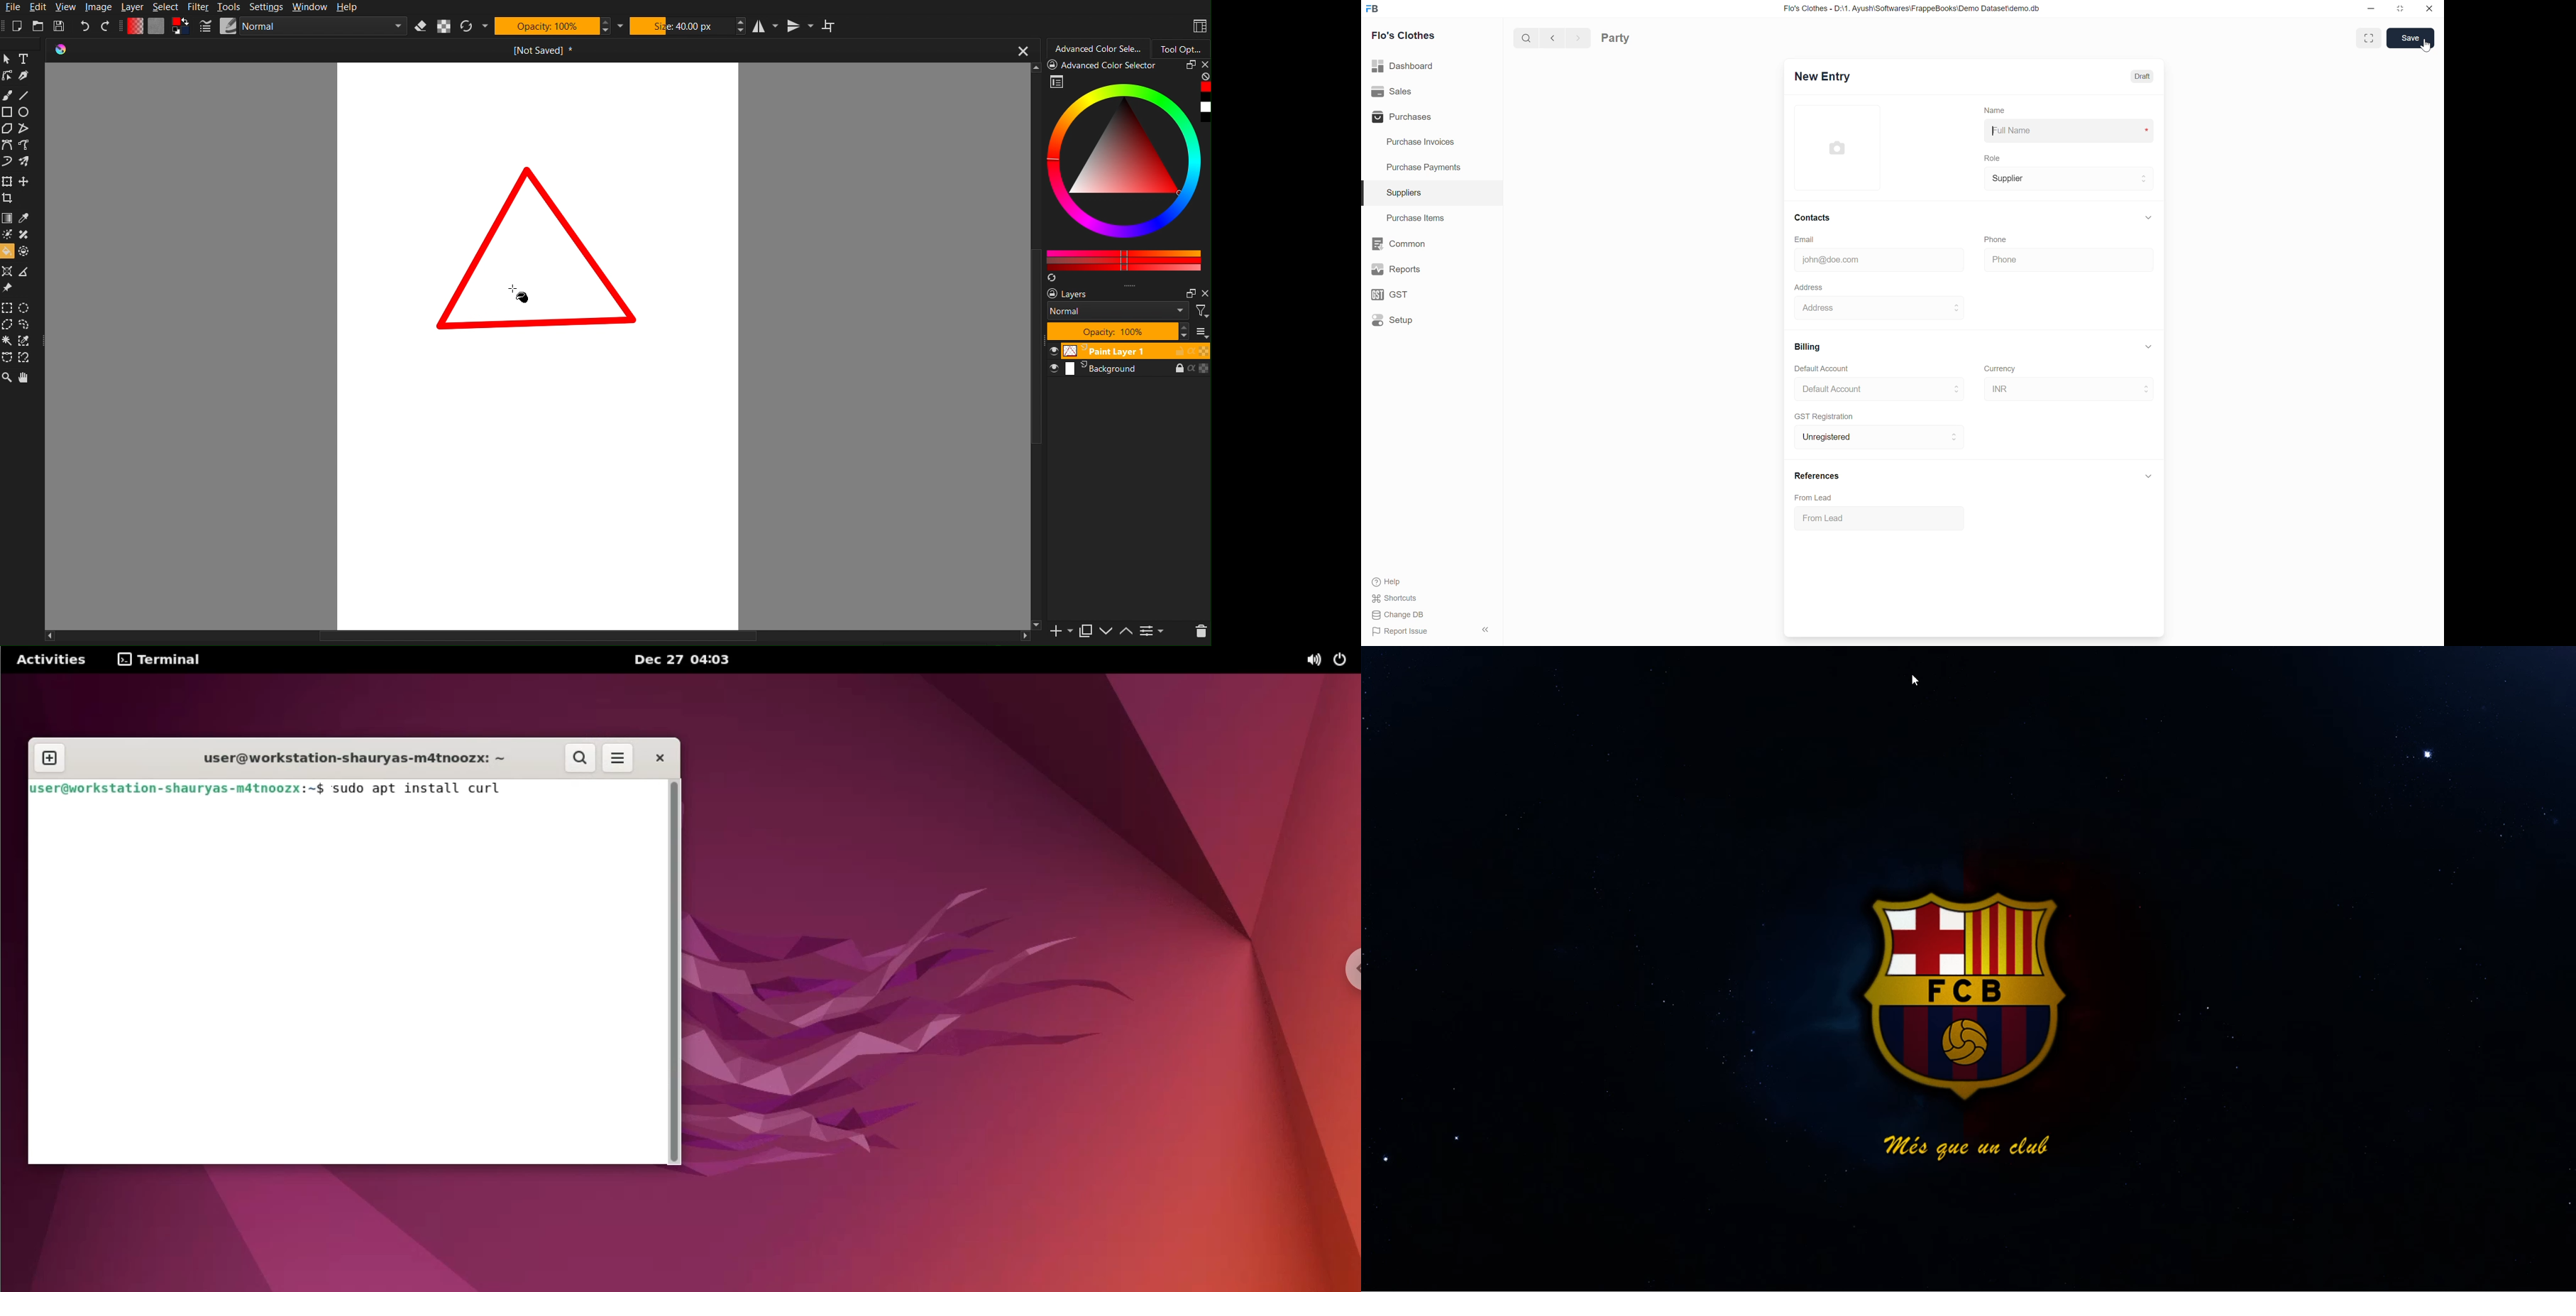 Image resolution: width=2576 pixels, height=1316 pixels. Describe the element at coordinates (1822, 368) in the screenshot. I see `Default Account` at that location.